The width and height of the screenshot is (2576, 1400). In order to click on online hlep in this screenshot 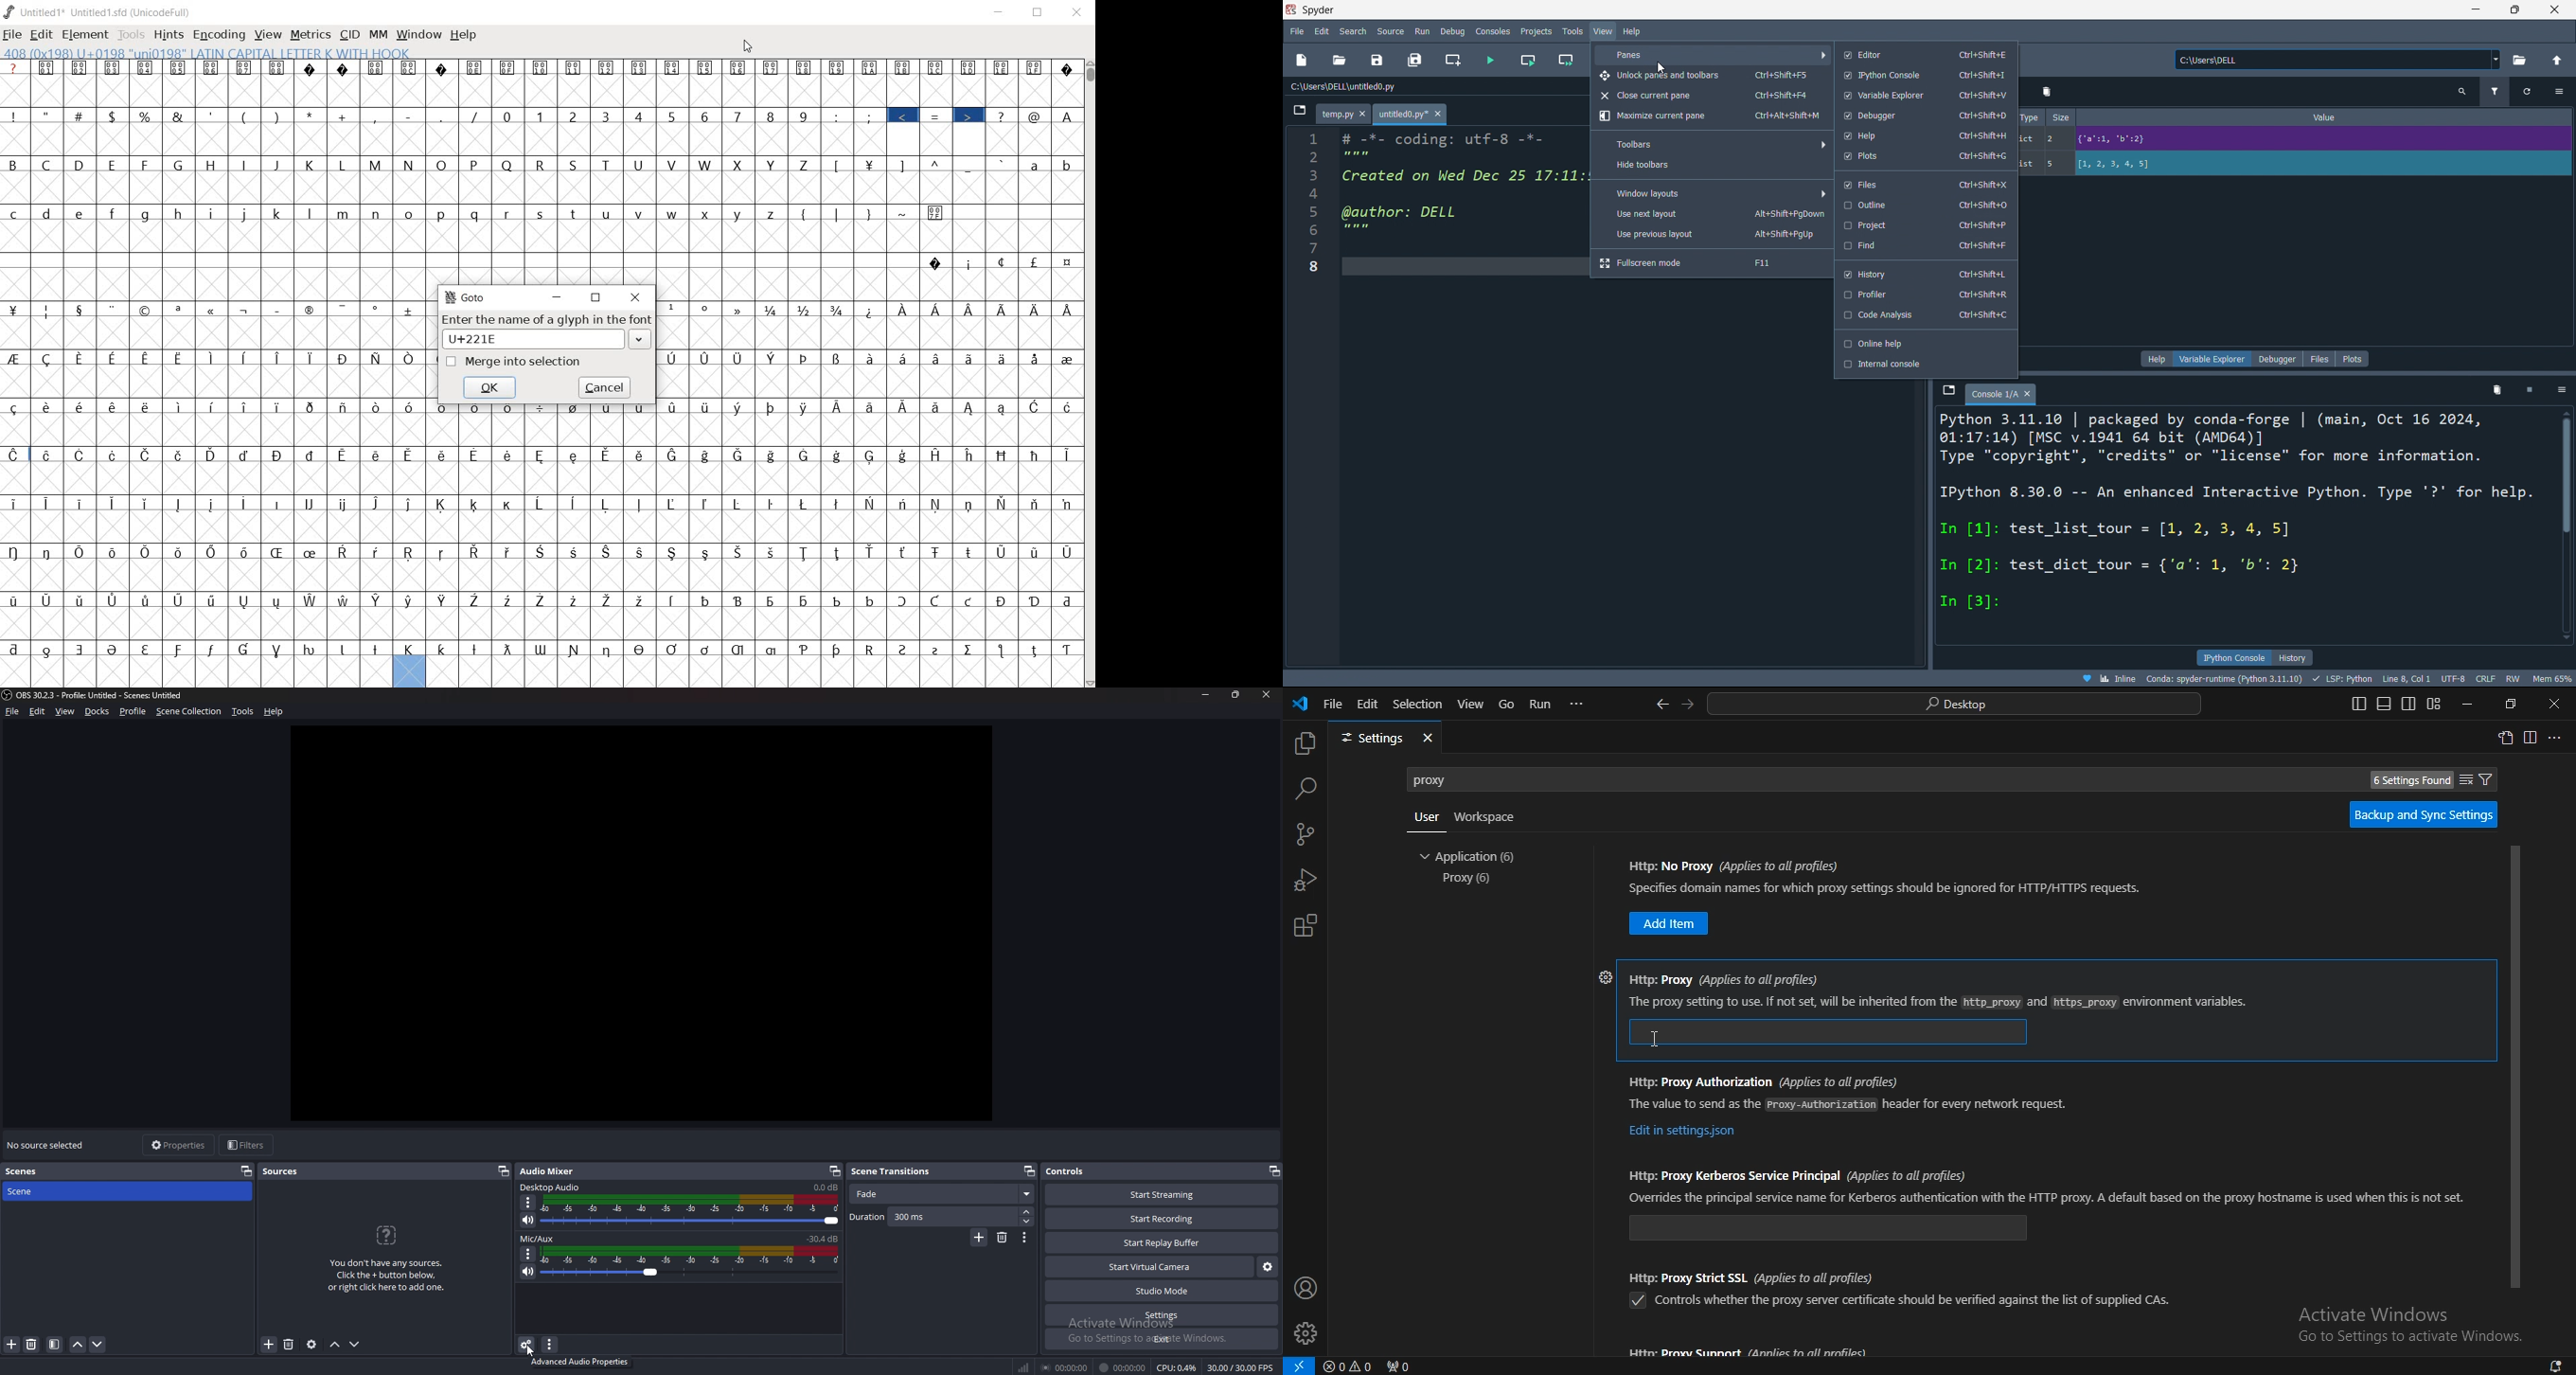, I will do `click(1924, 342)`.